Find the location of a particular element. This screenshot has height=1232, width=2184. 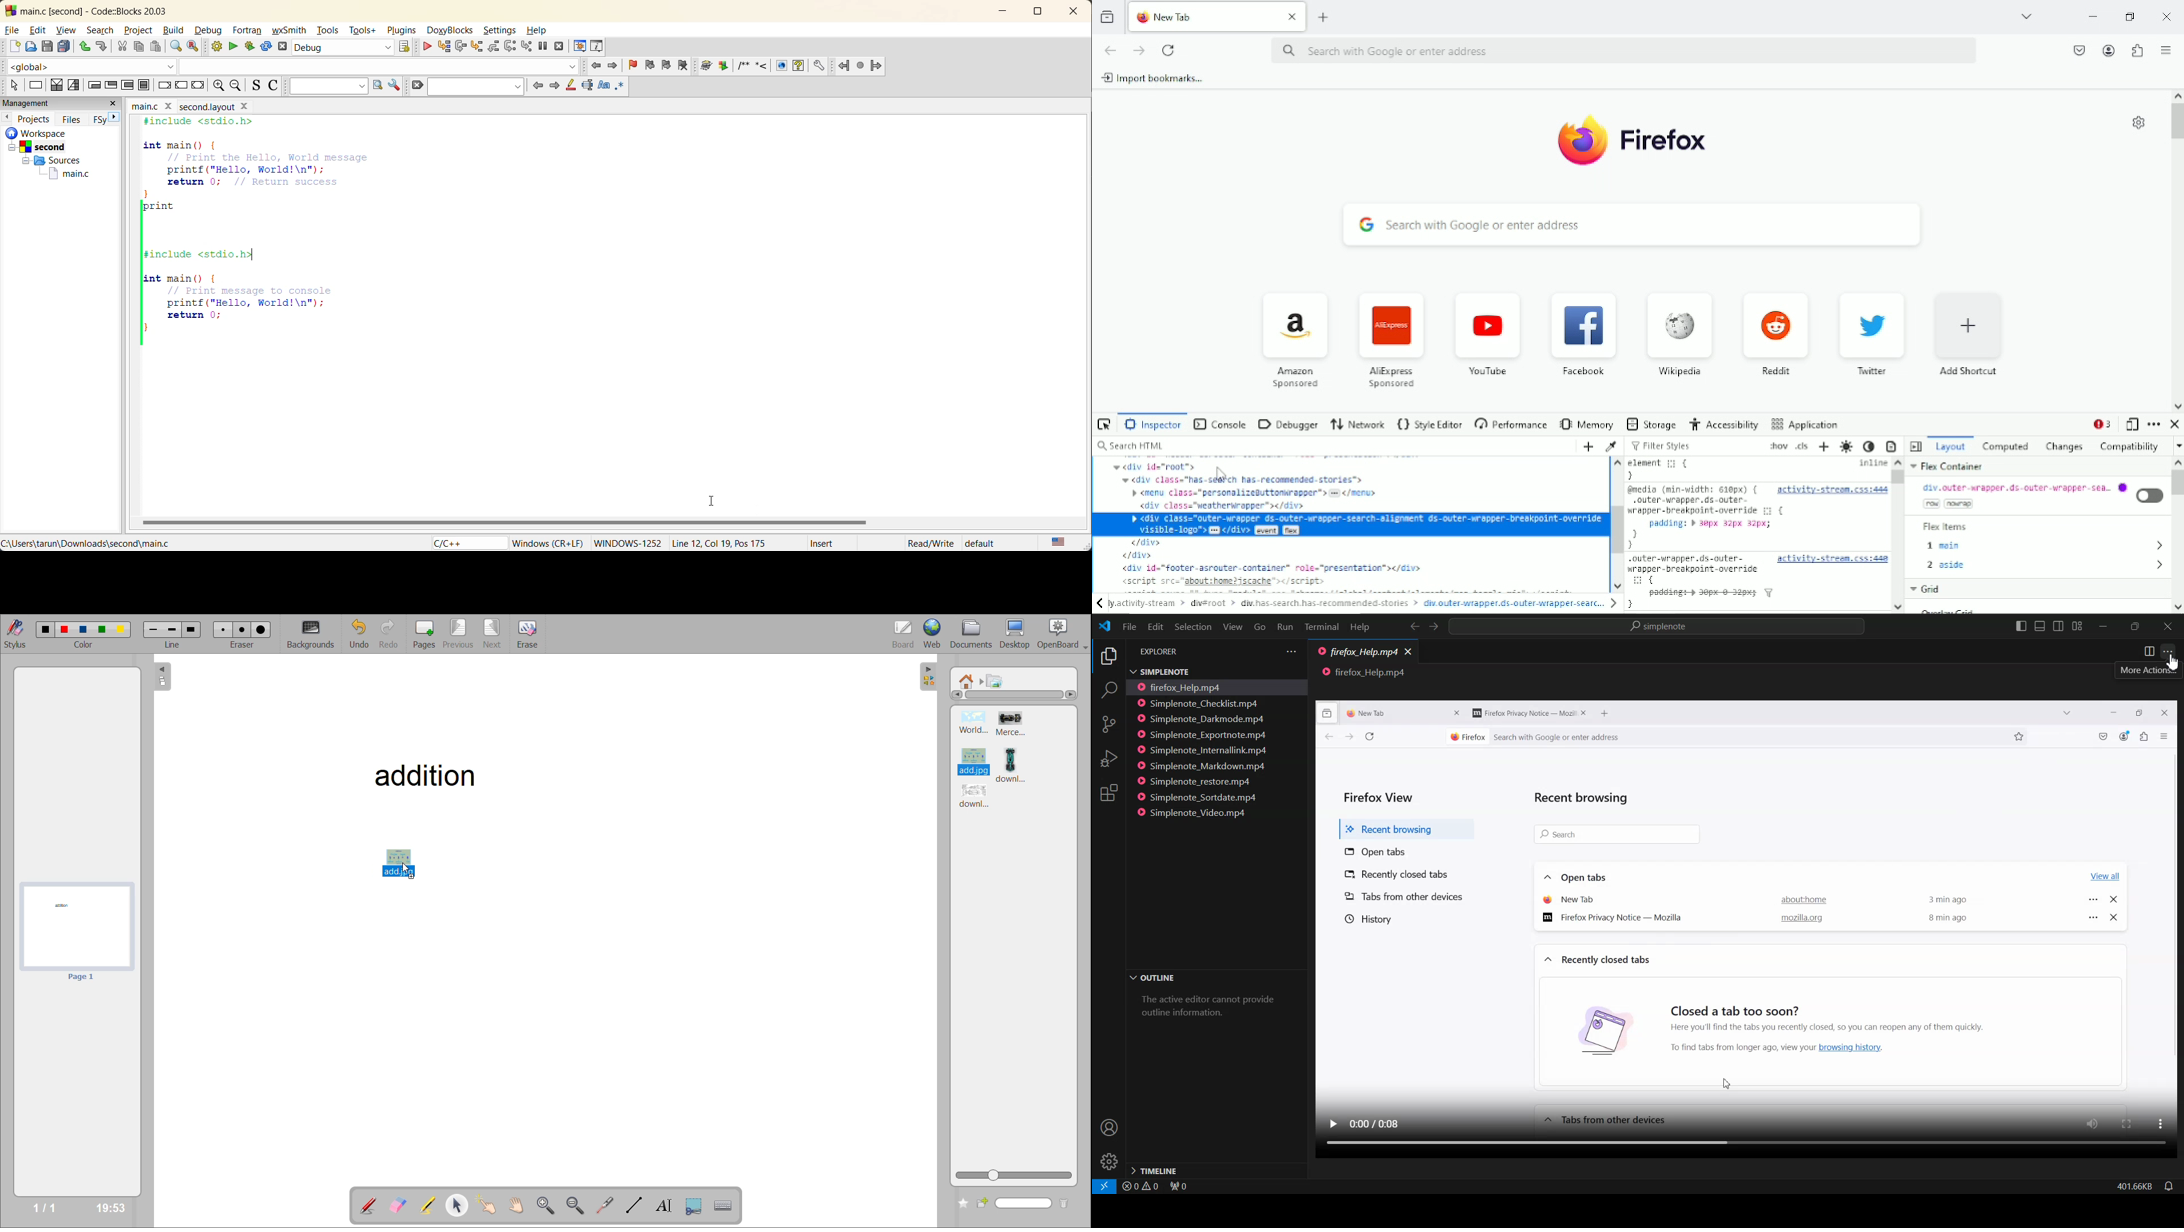

Line 12, Col 19, Pos 175 is located at coordinates (724, 541).